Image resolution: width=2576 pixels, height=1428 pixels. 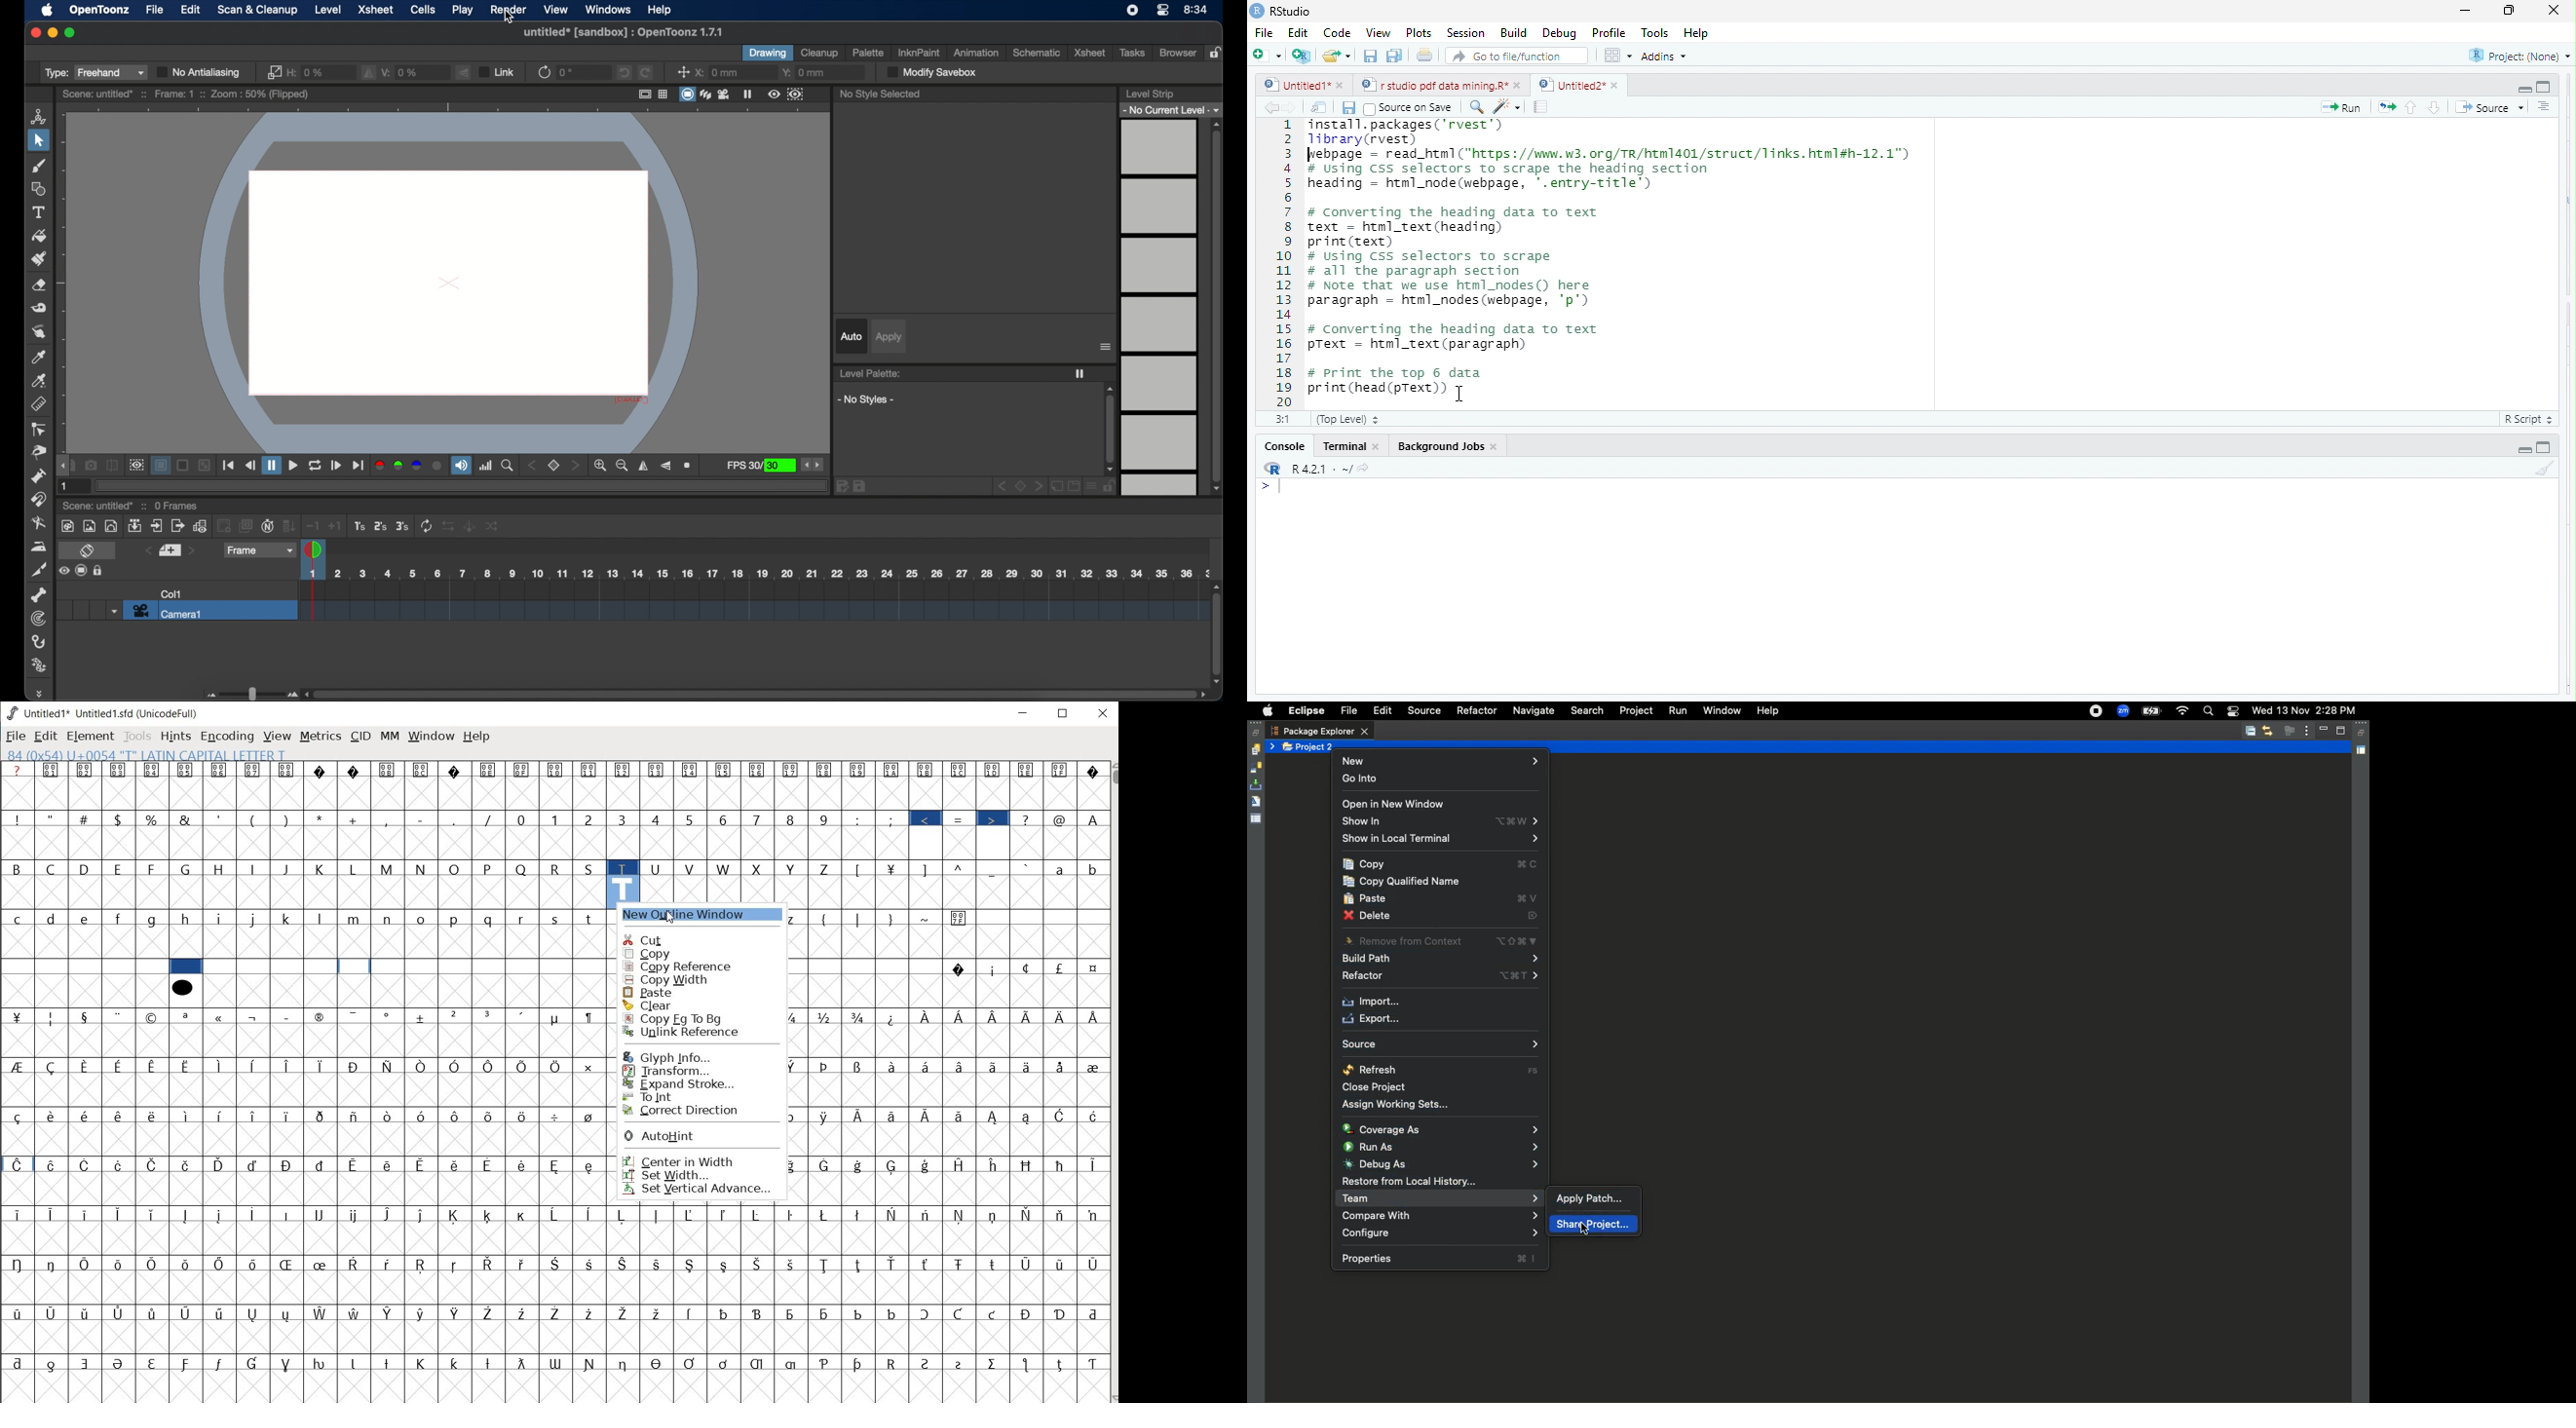 I want to click on Team, so click(x=1440, y=1199).